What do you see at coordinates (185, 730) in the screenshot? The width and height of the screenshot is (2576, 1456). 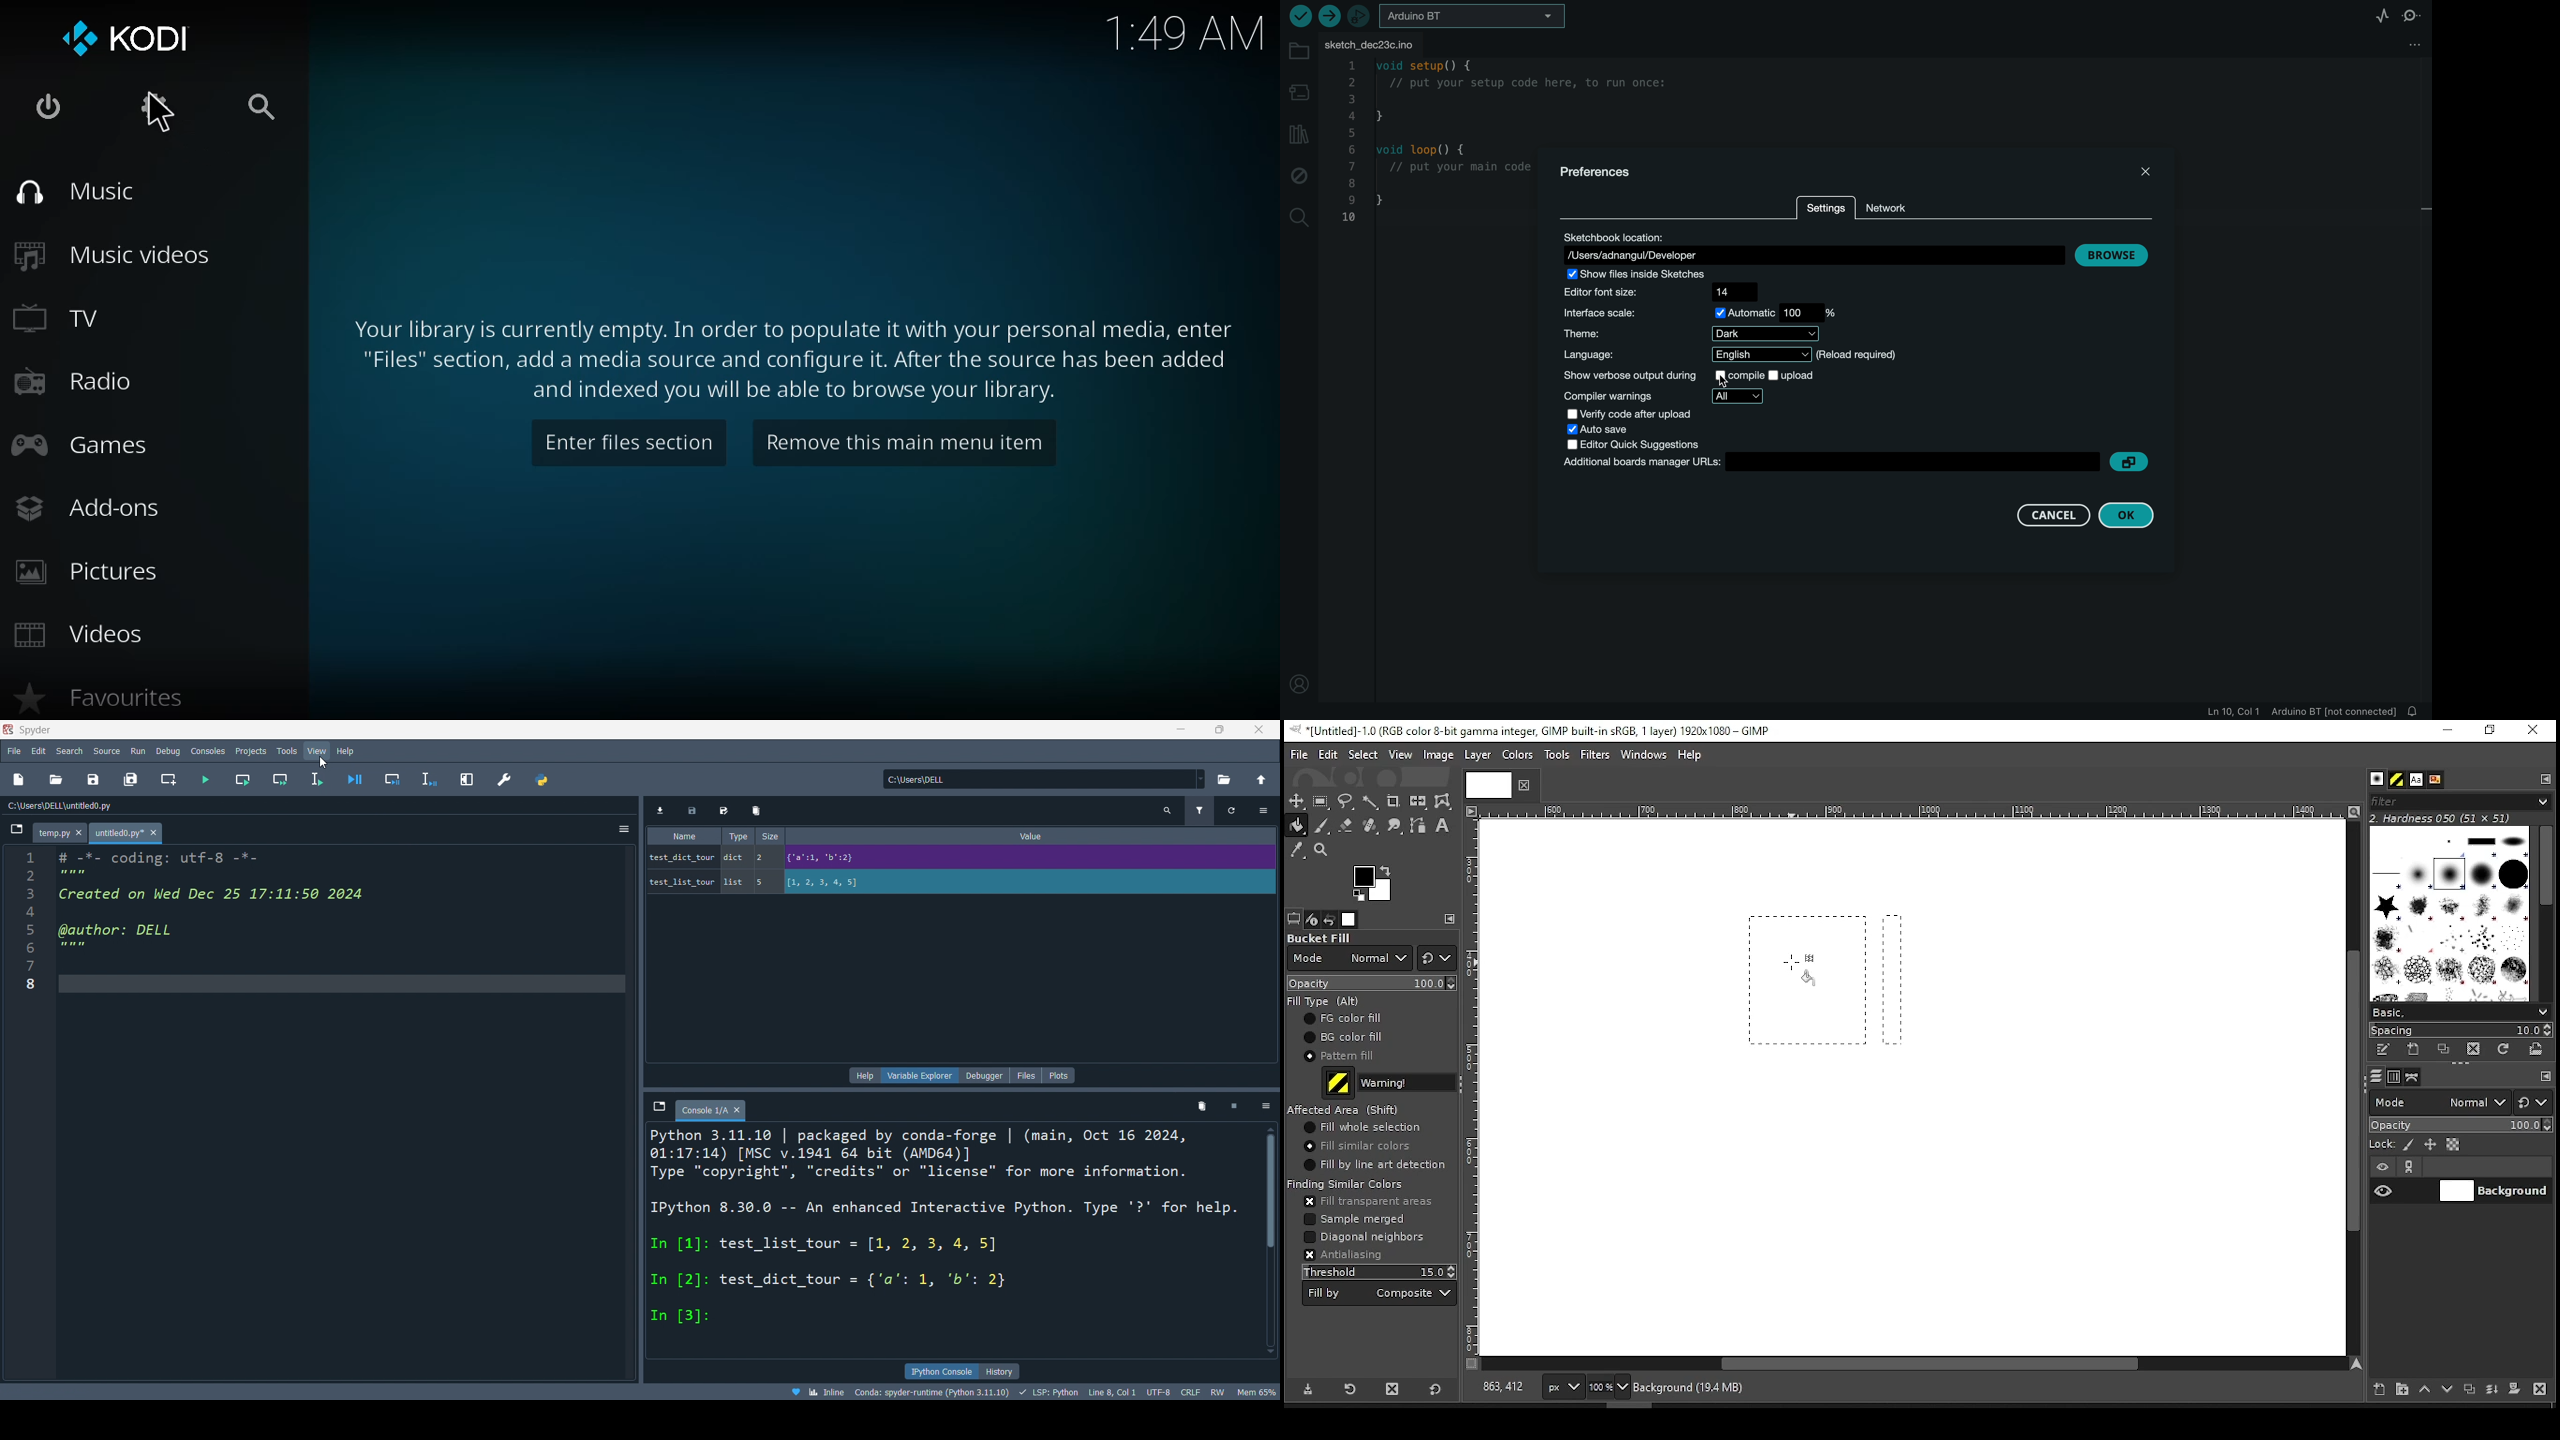 I see `Spyder` at bounding box center [185, 730].